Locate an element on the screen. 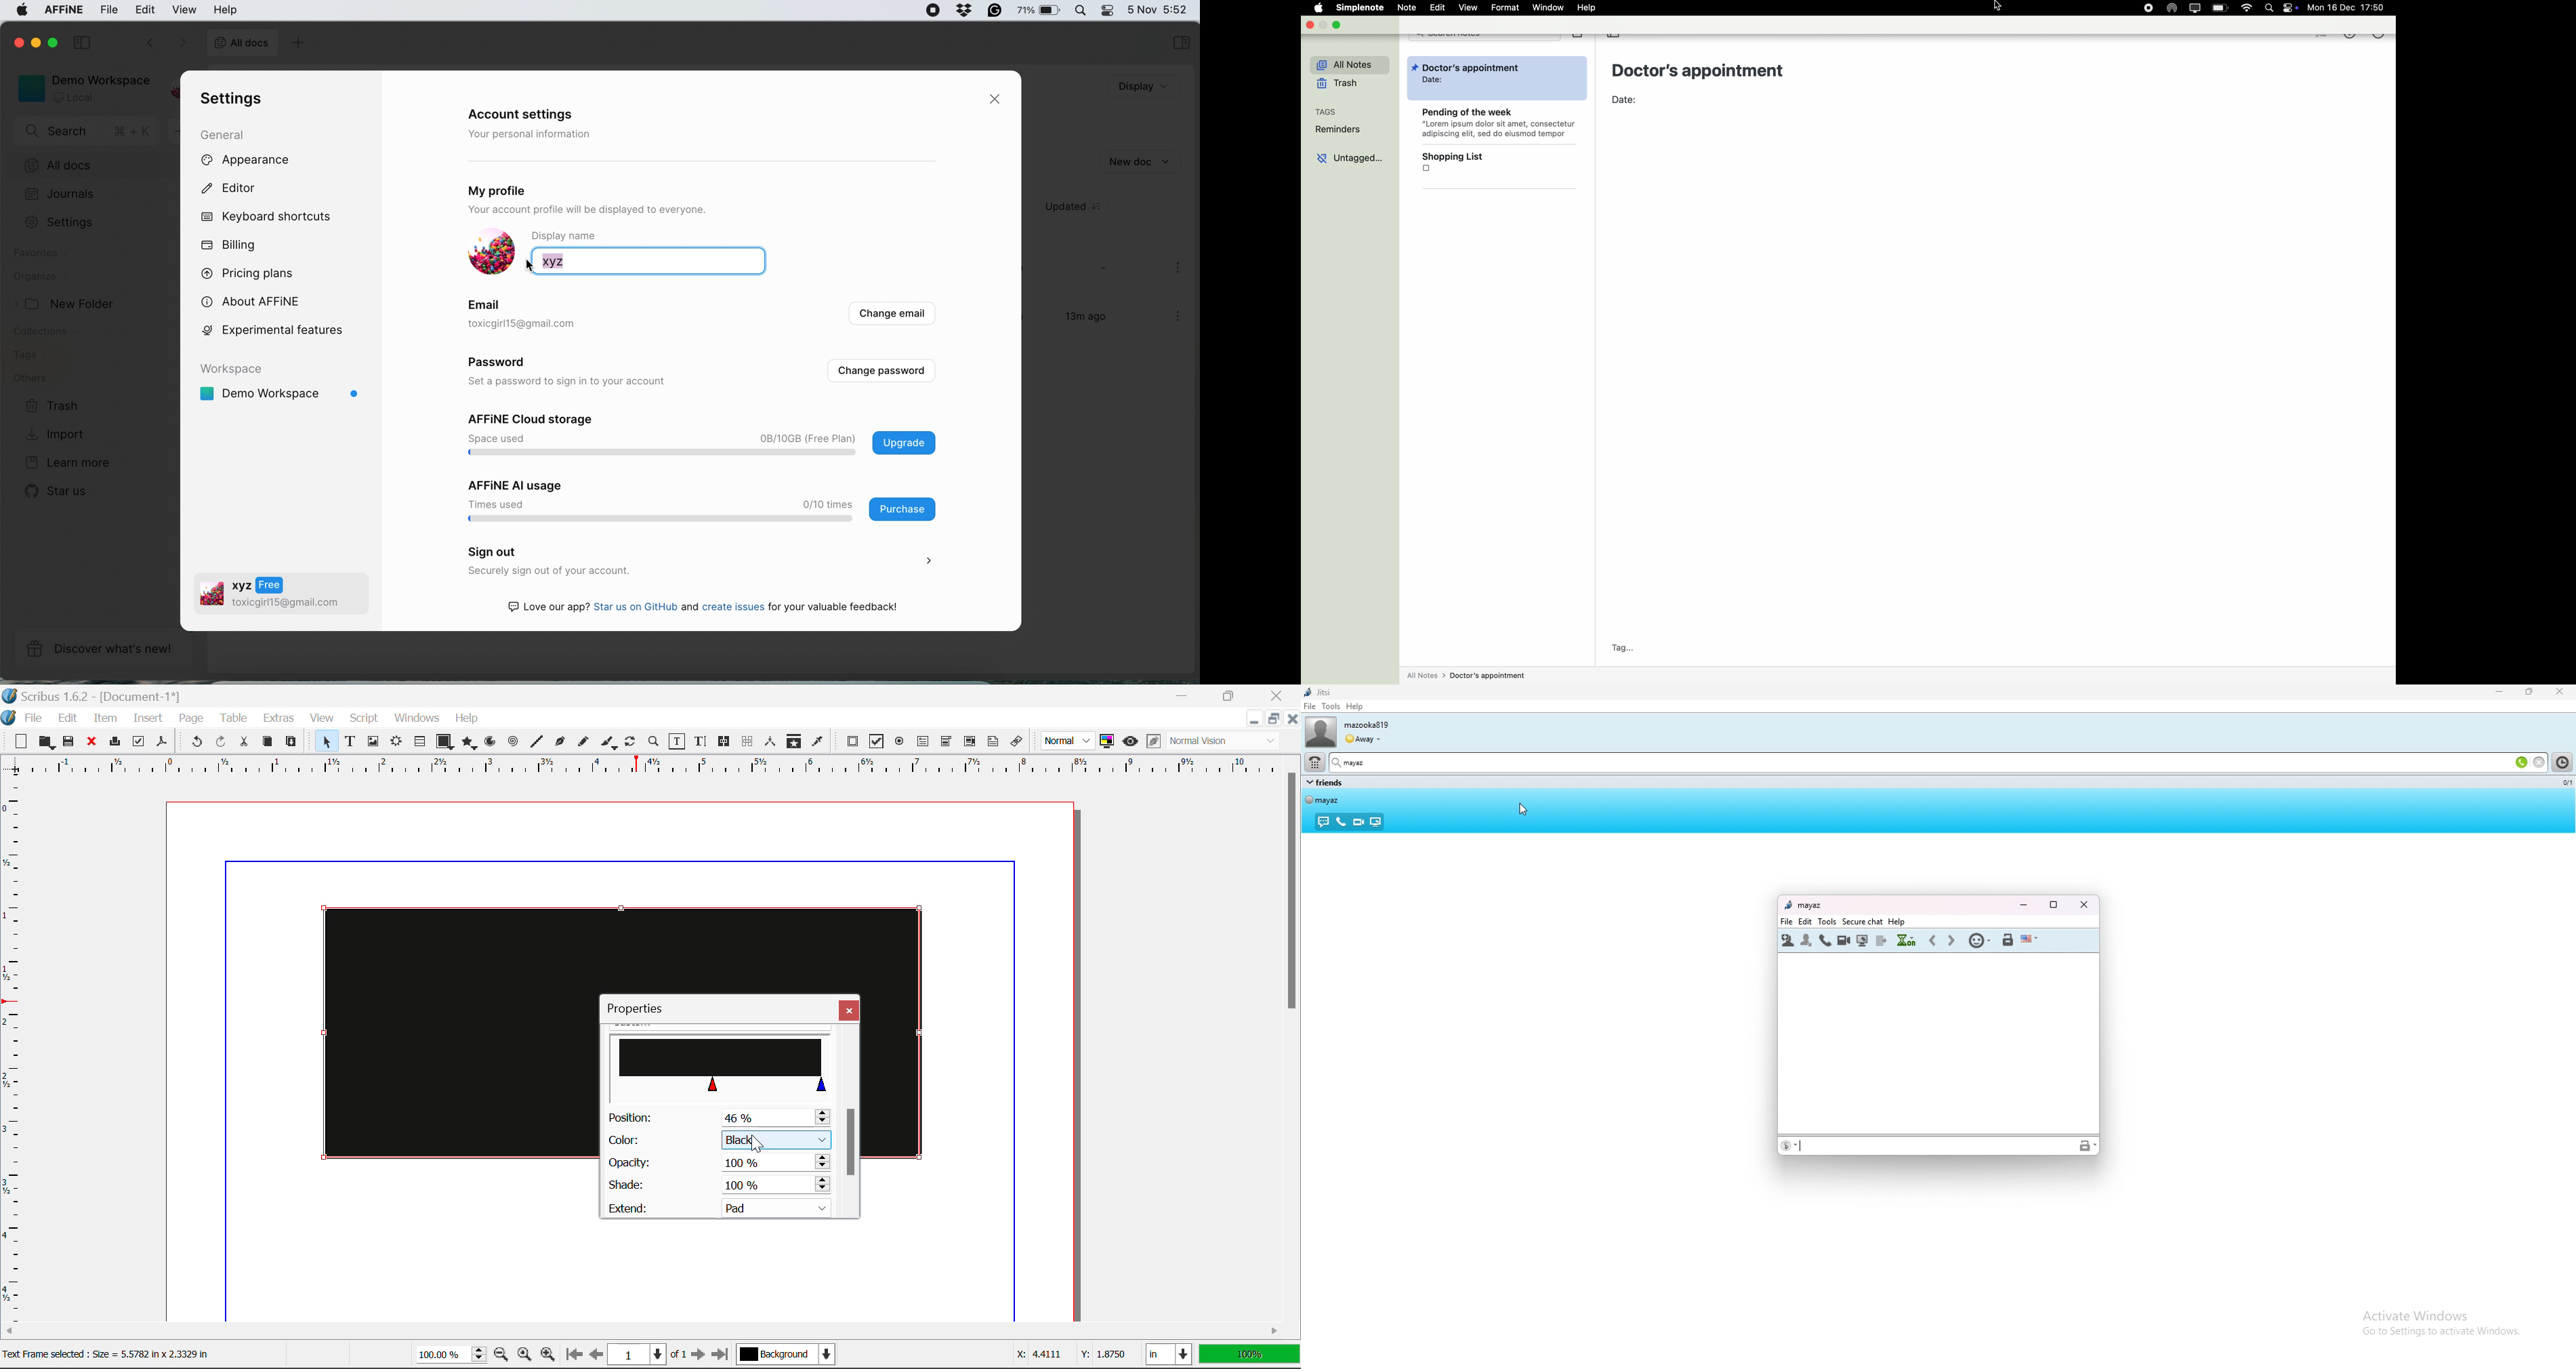 This screenshot has height=1372, width=2576. Freehand is located at coordinates (584, 745).